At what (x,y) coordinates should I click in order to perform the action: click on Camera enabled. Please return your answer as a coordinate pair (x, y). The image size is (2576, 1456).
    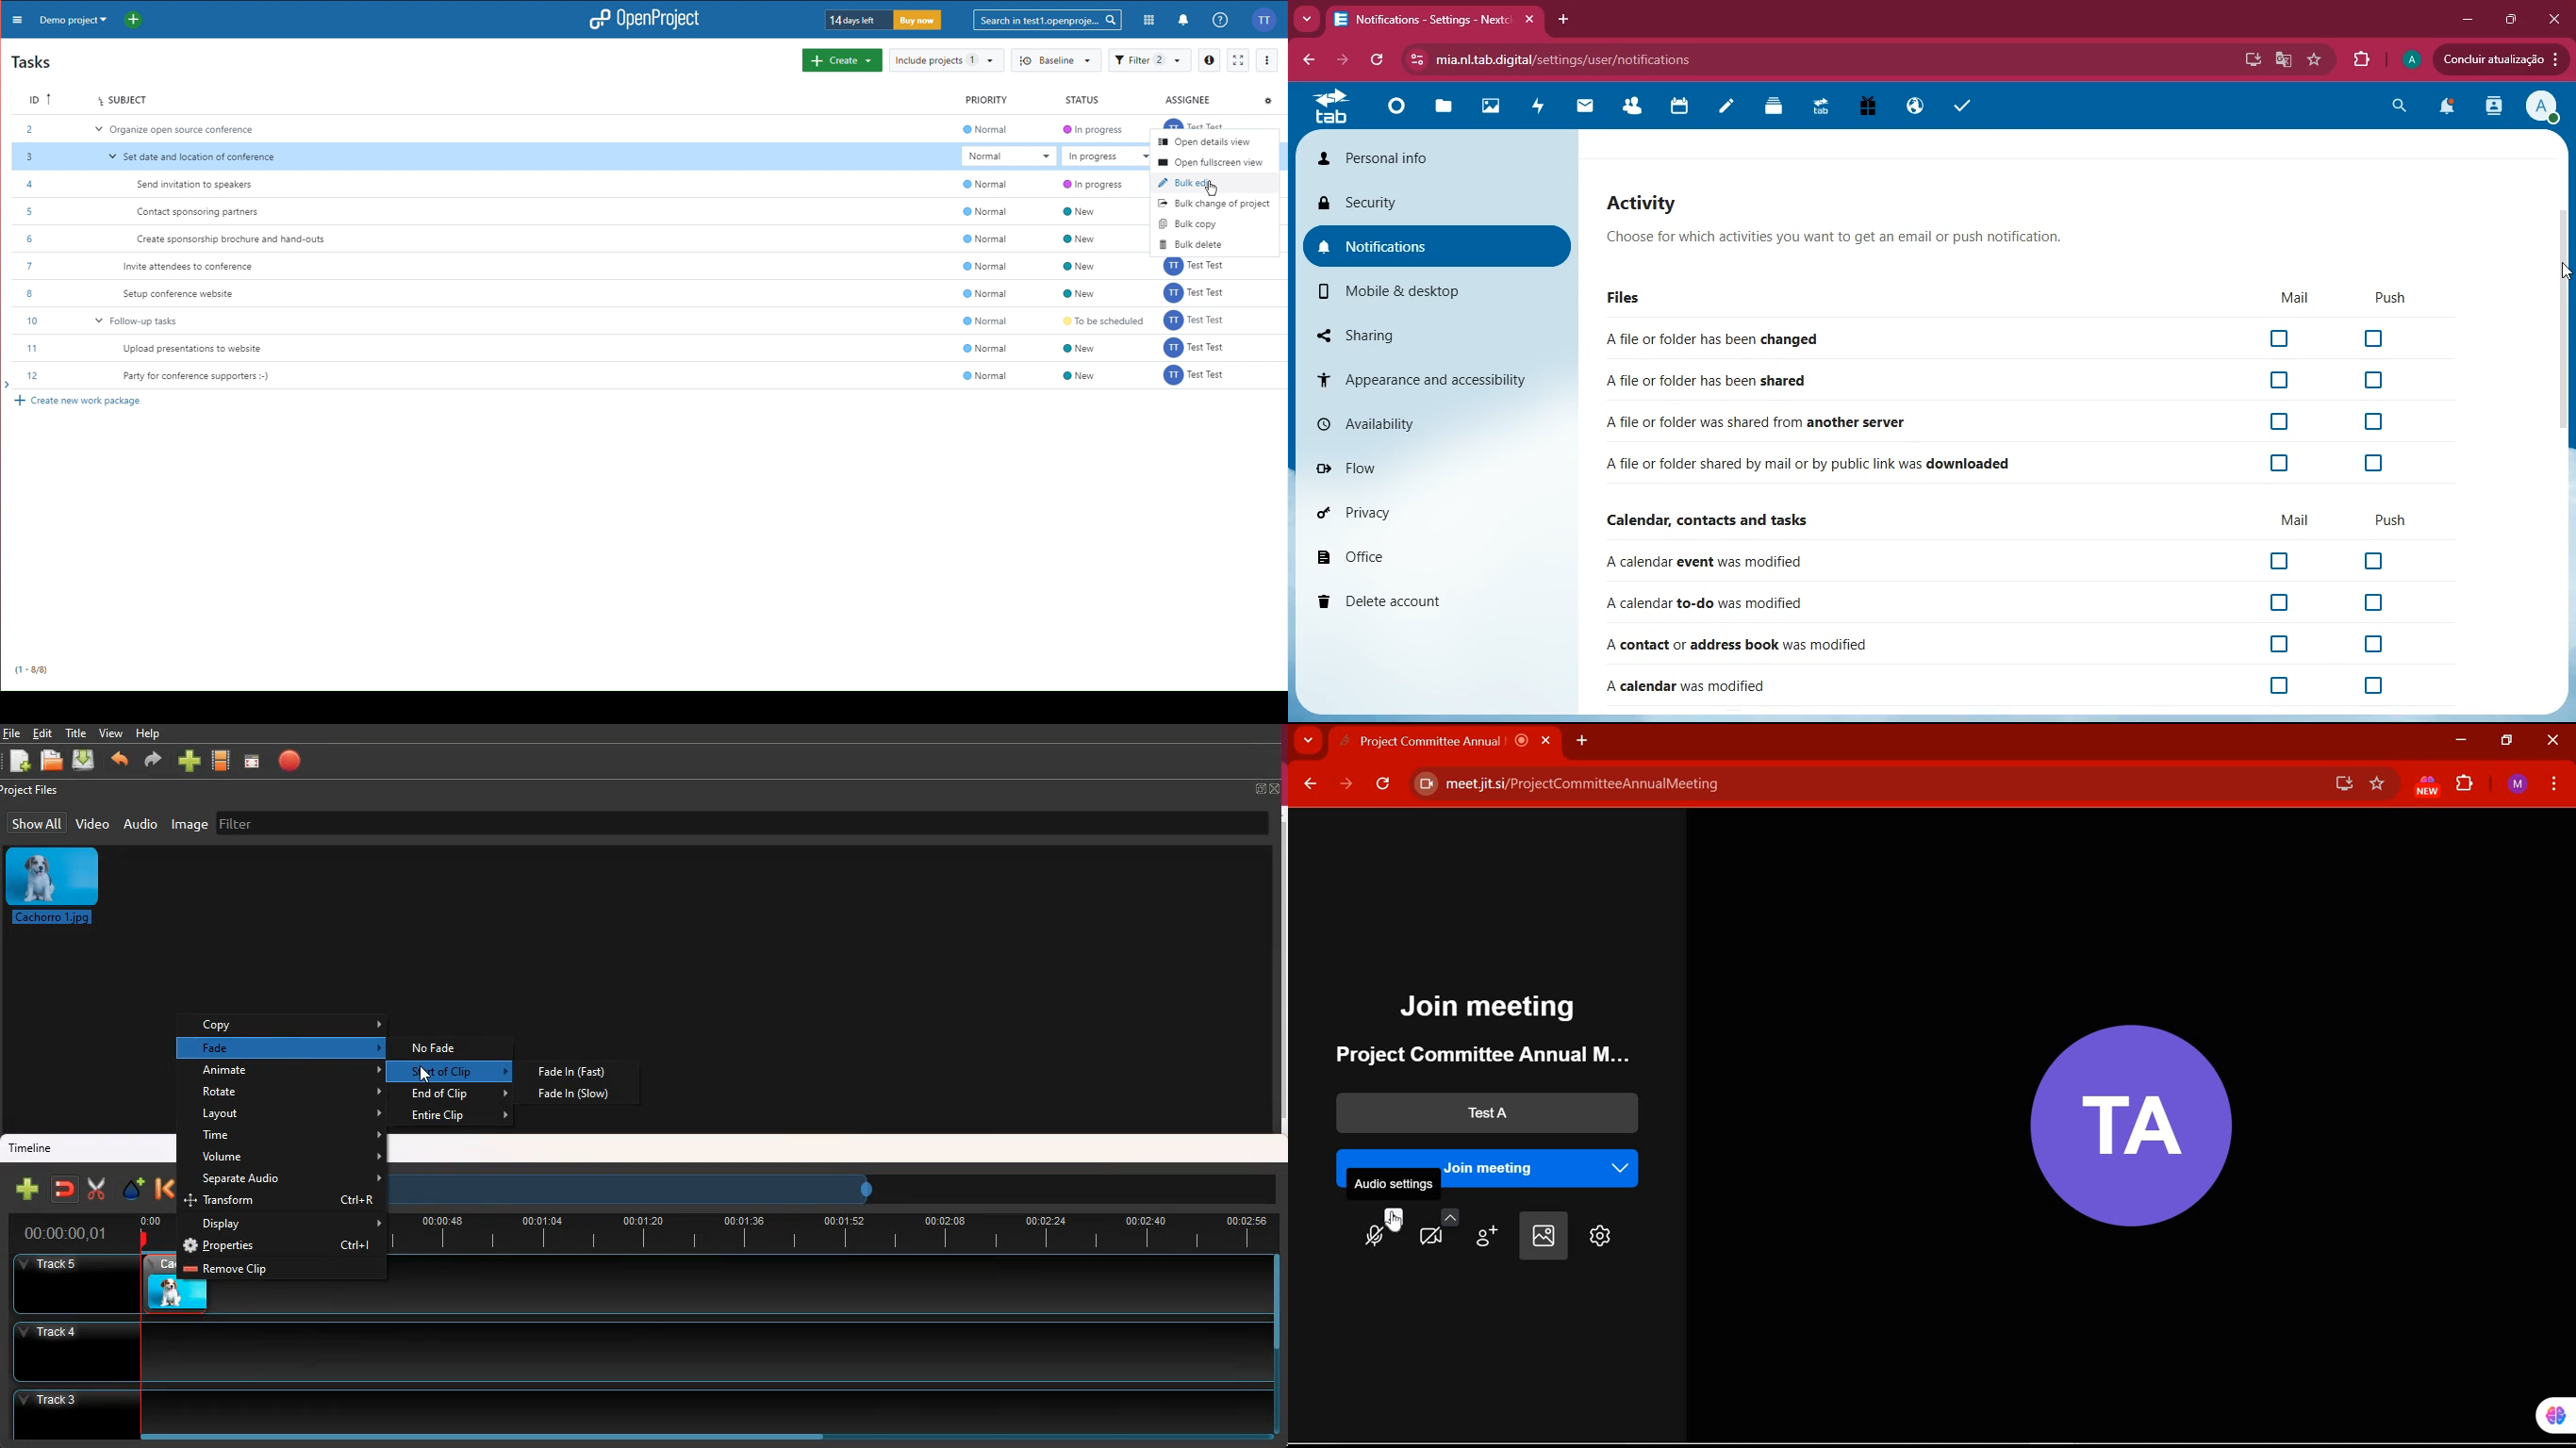
    Looking at the image, I should click on (1424, 784).